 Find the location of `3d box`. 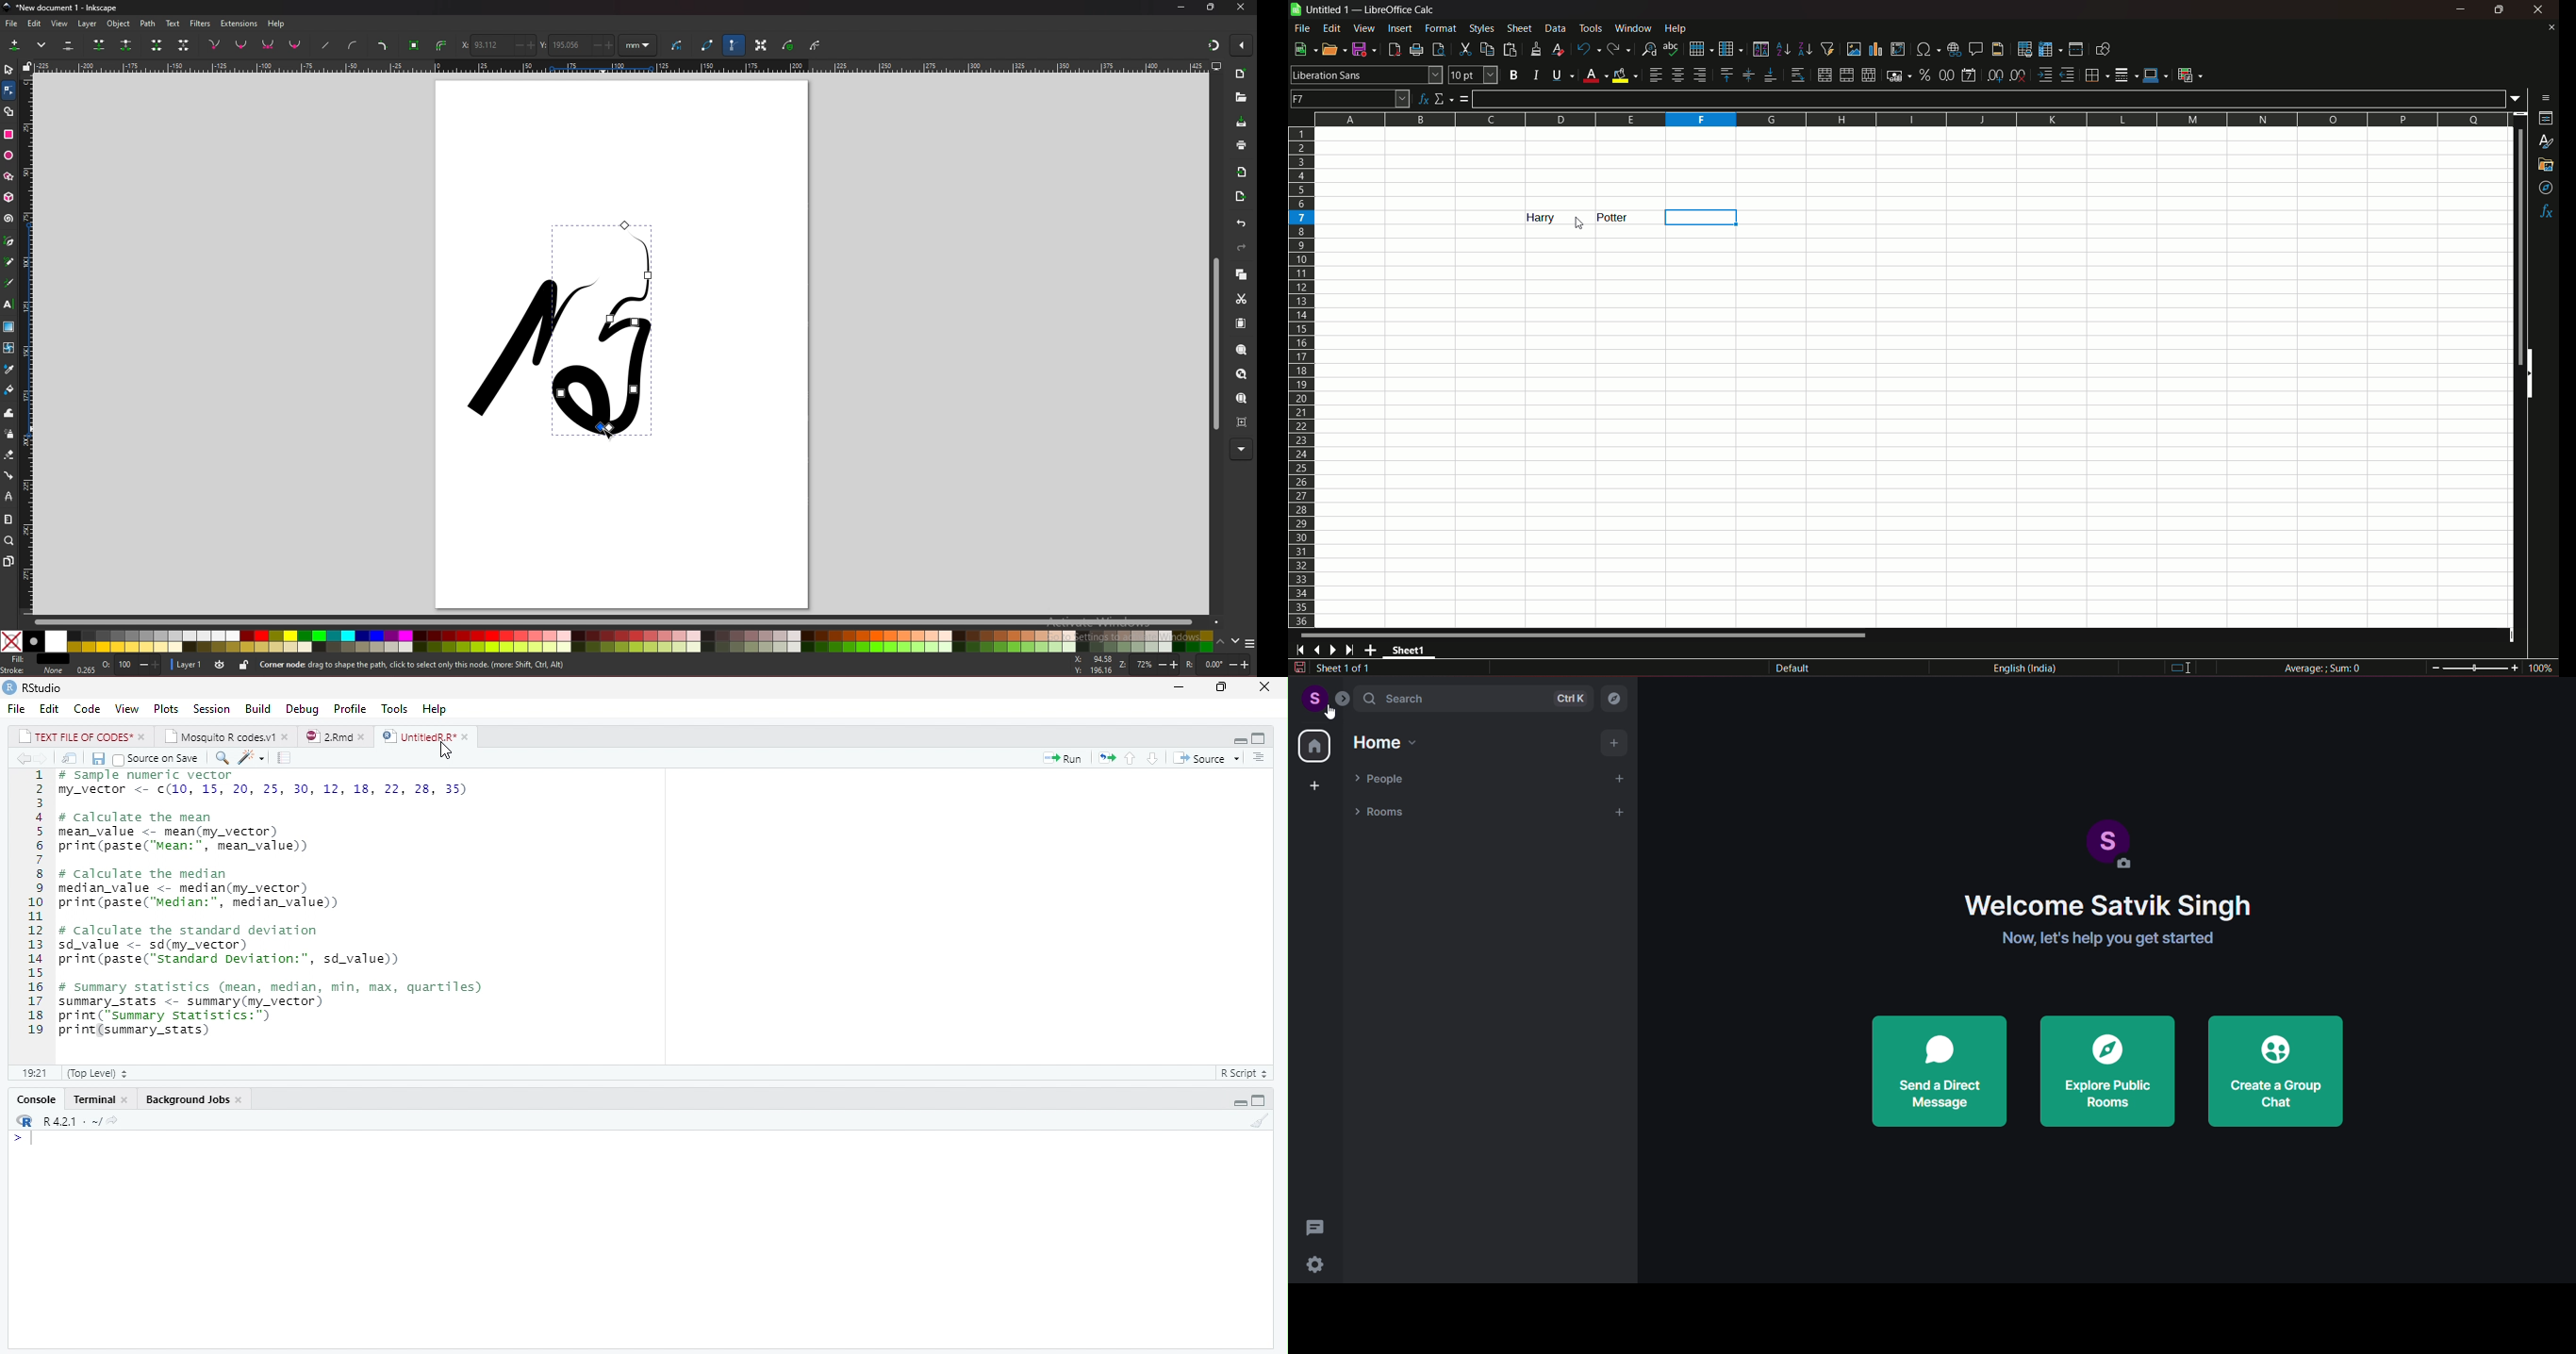

3d box is located at coordinates (9, 198).